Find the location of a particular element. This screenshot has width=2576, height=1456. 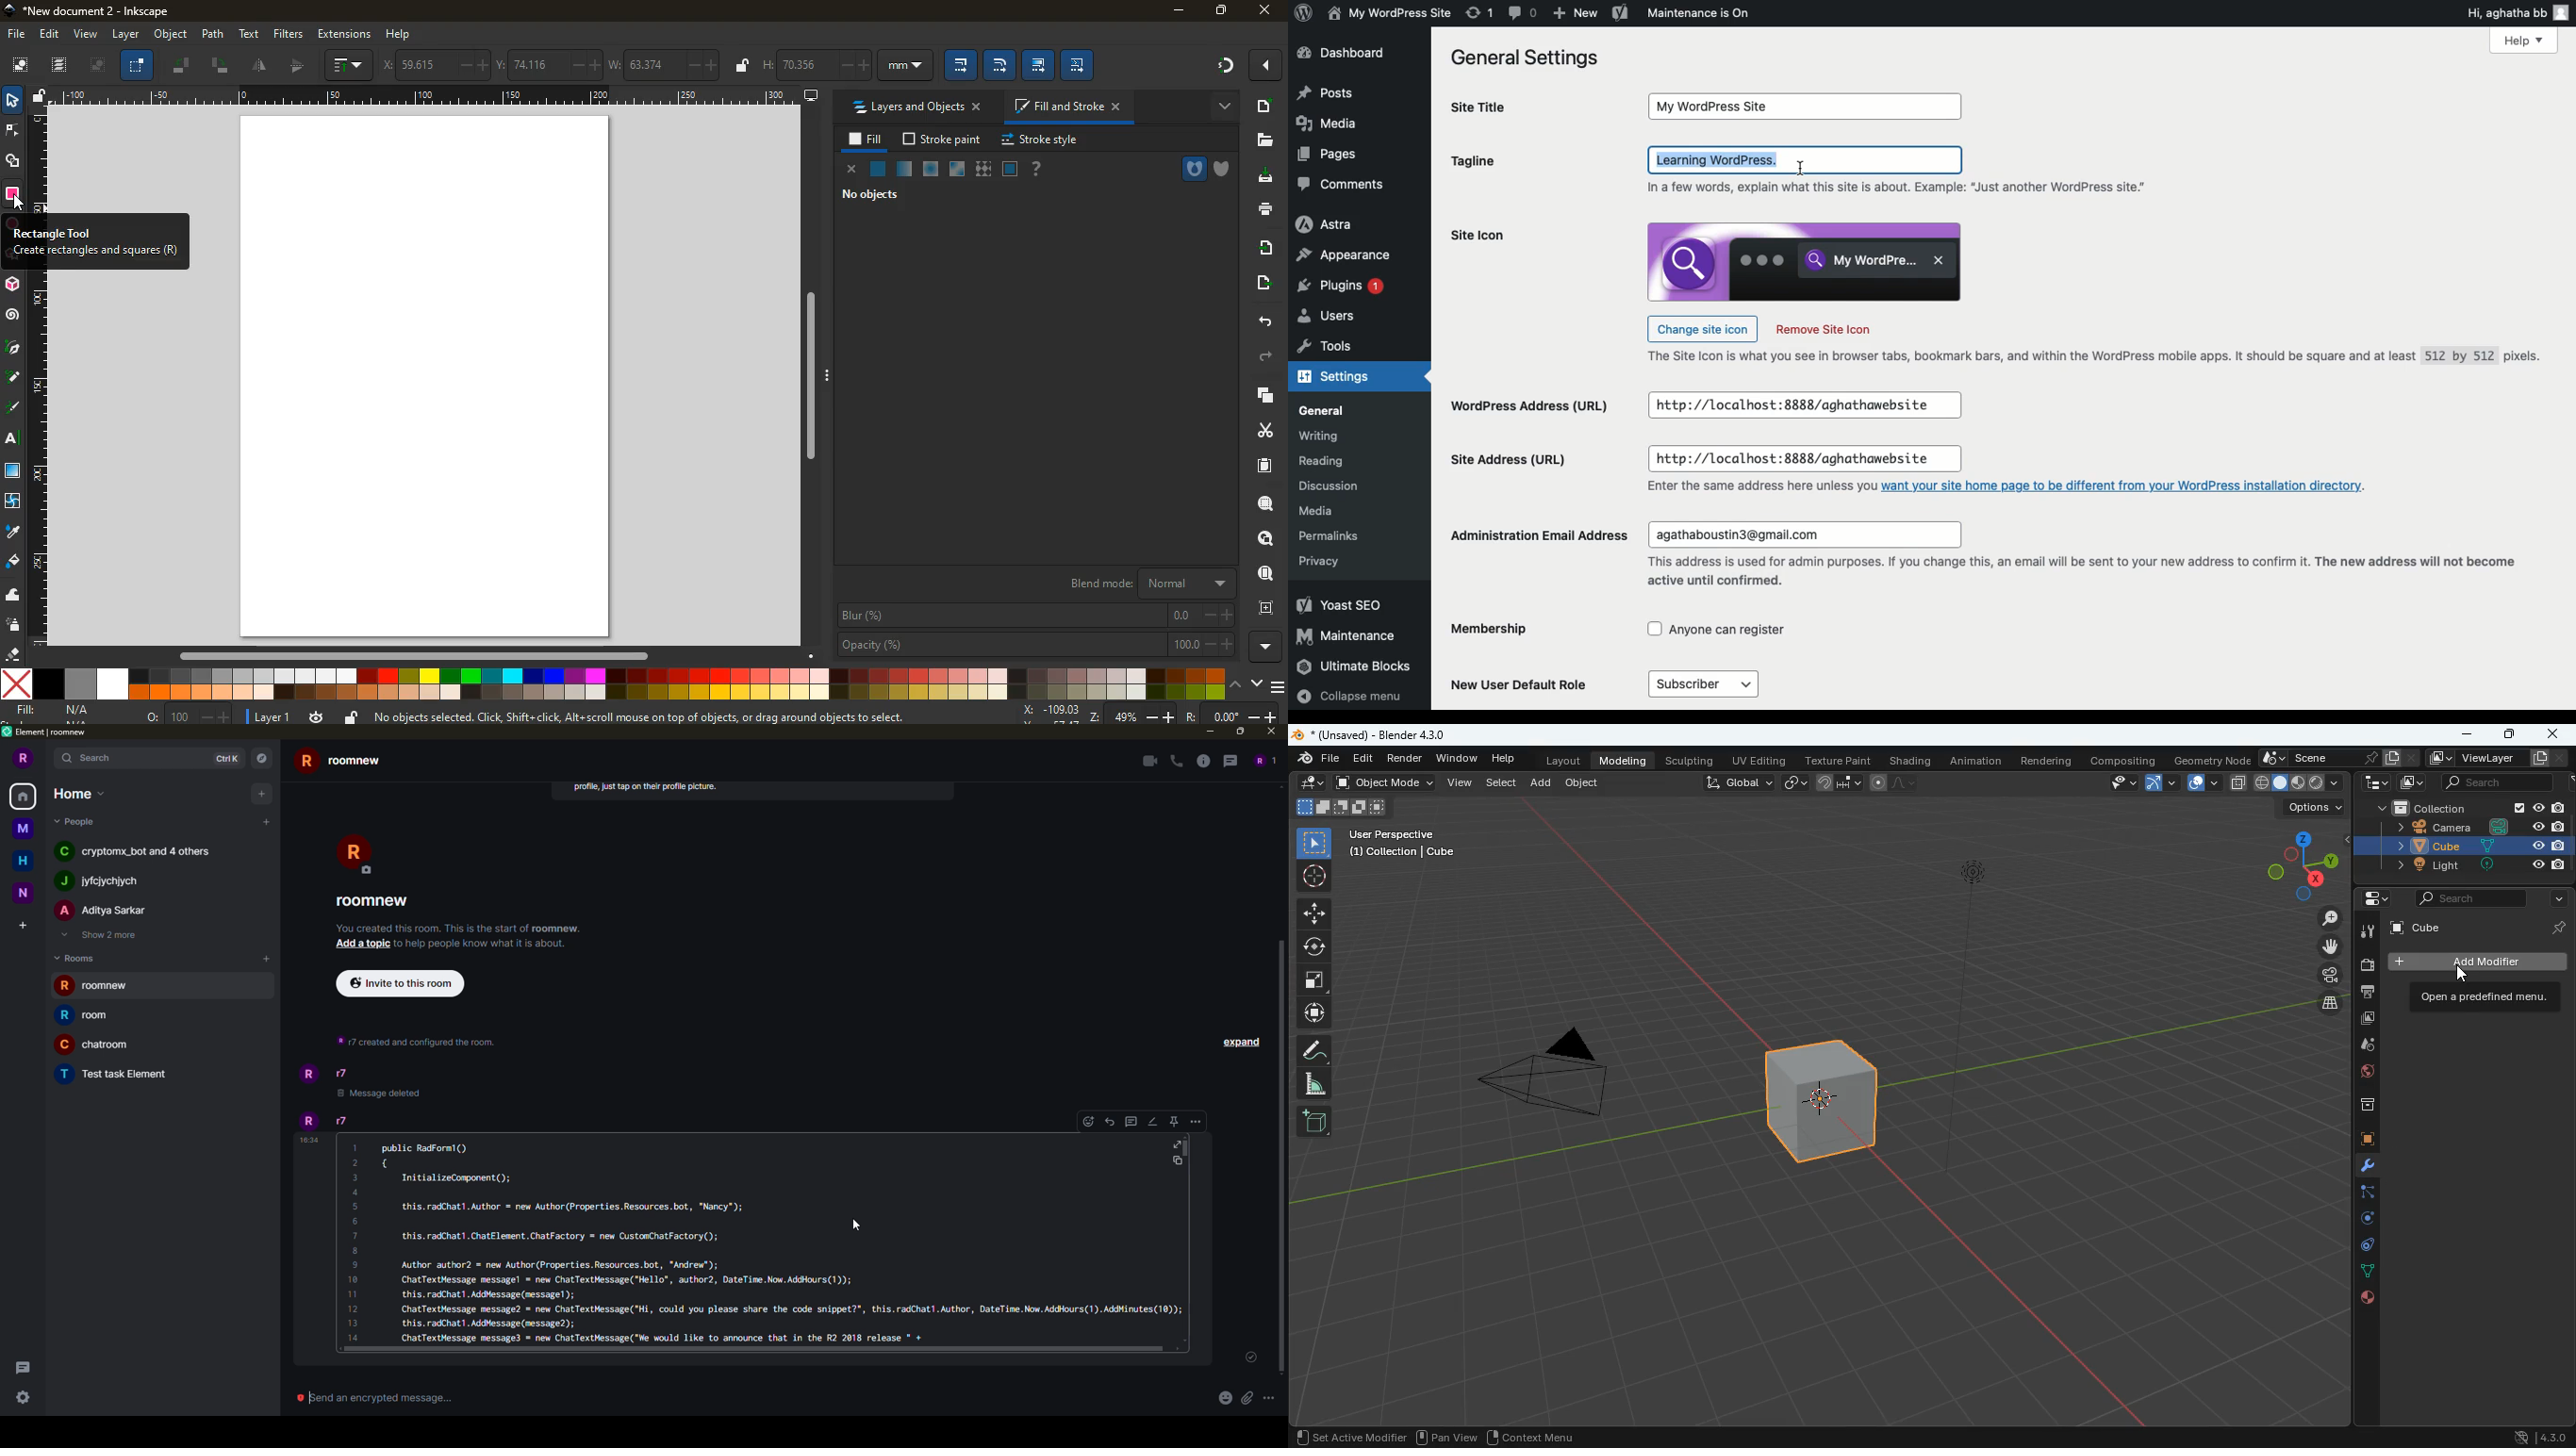

sculpting is located at coordinates (1689, 759).